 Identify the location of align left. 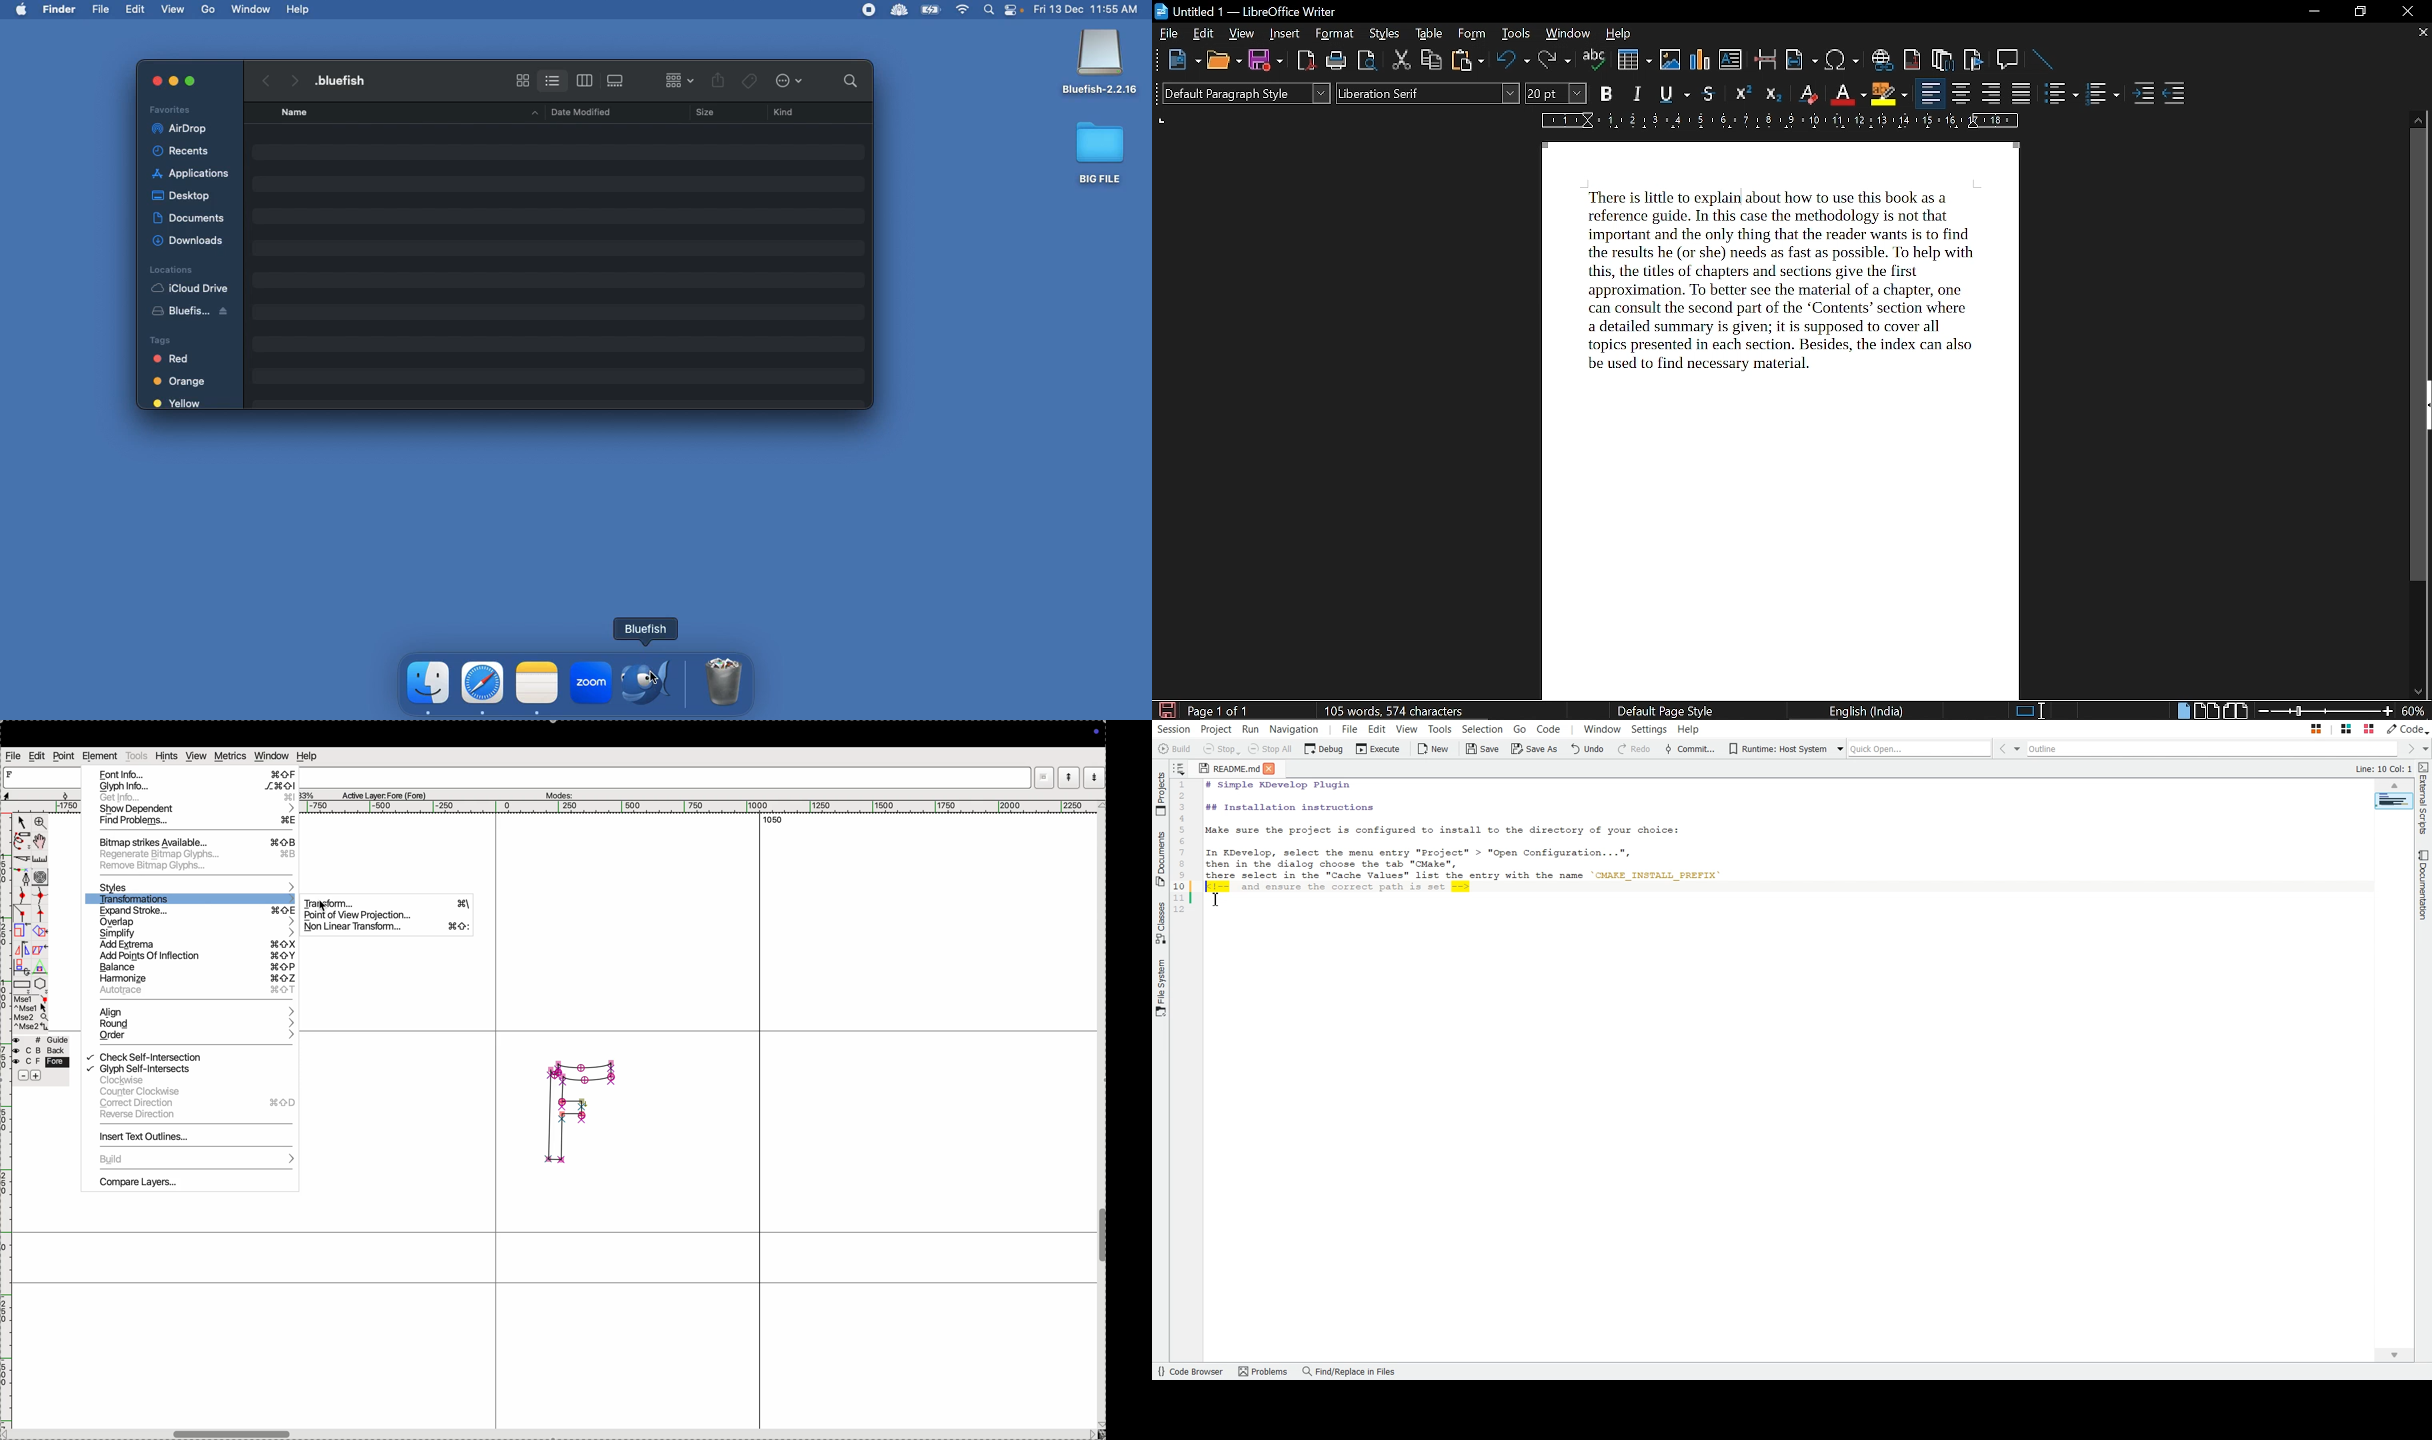
(1928, 93).